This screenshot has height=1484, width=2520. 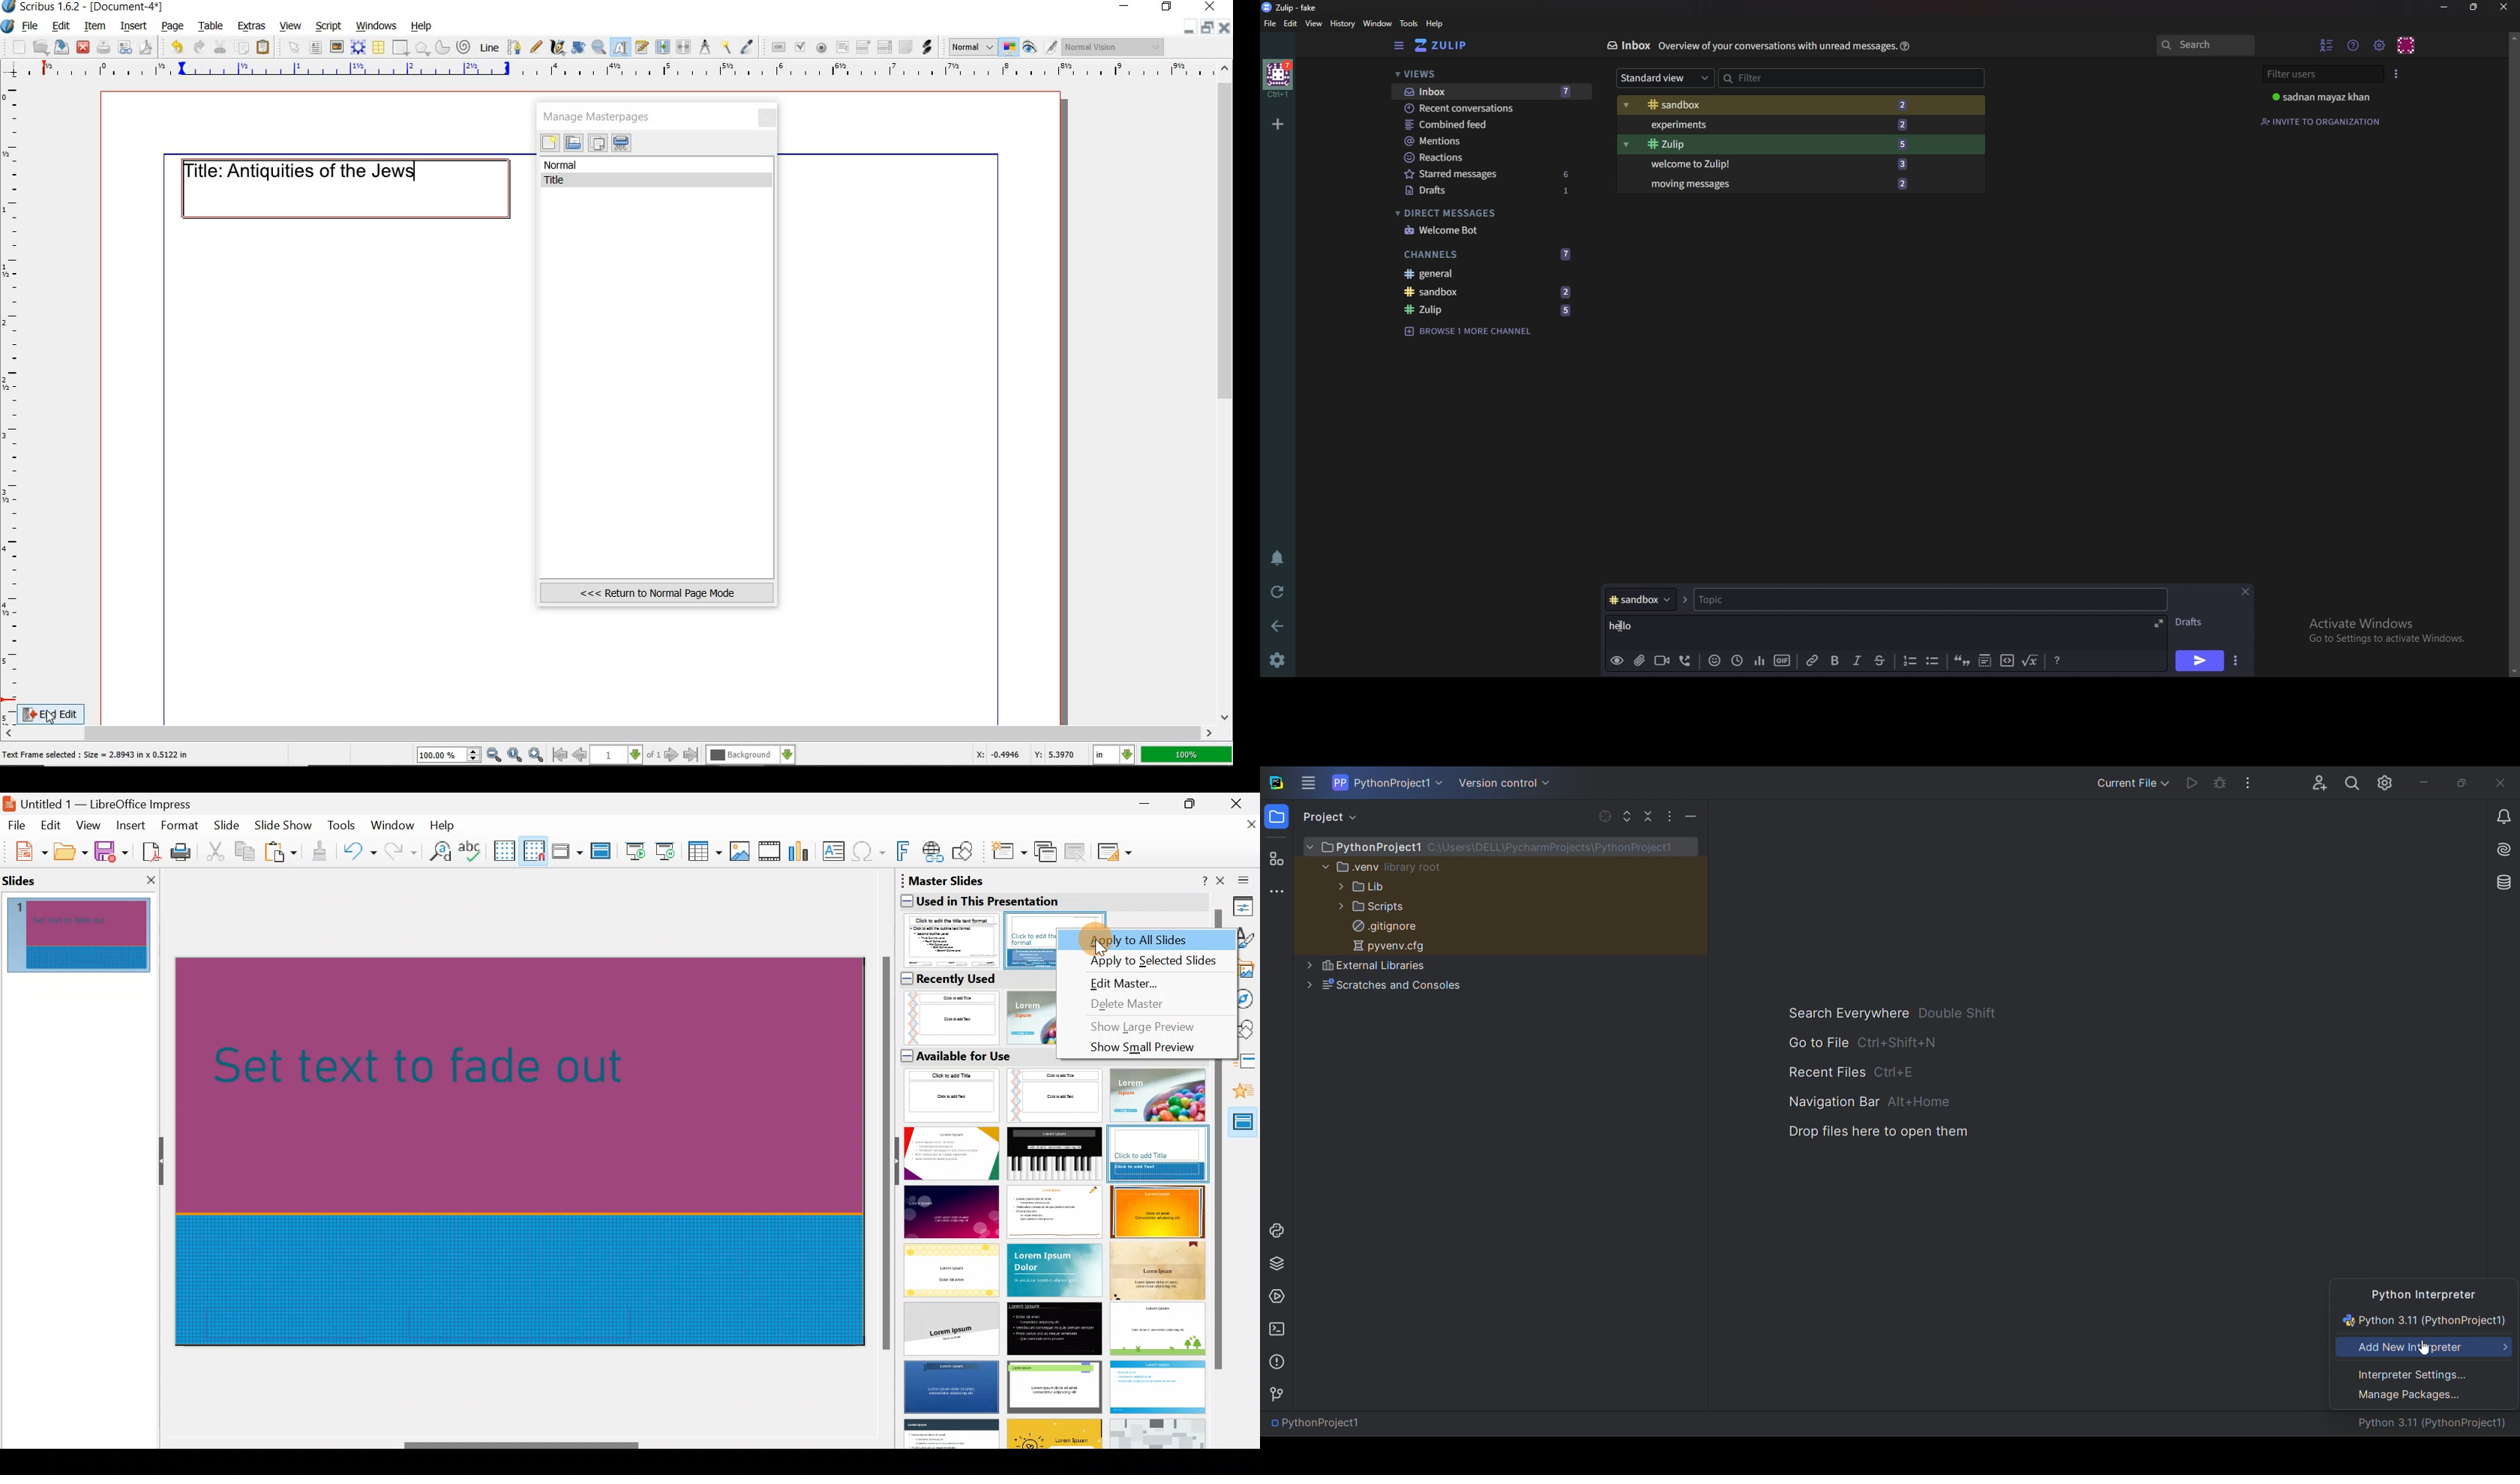 What do you see at coordinates (1101, 949) in the screenshot?
I see `Cursor` at bounding box center [1101, 949].